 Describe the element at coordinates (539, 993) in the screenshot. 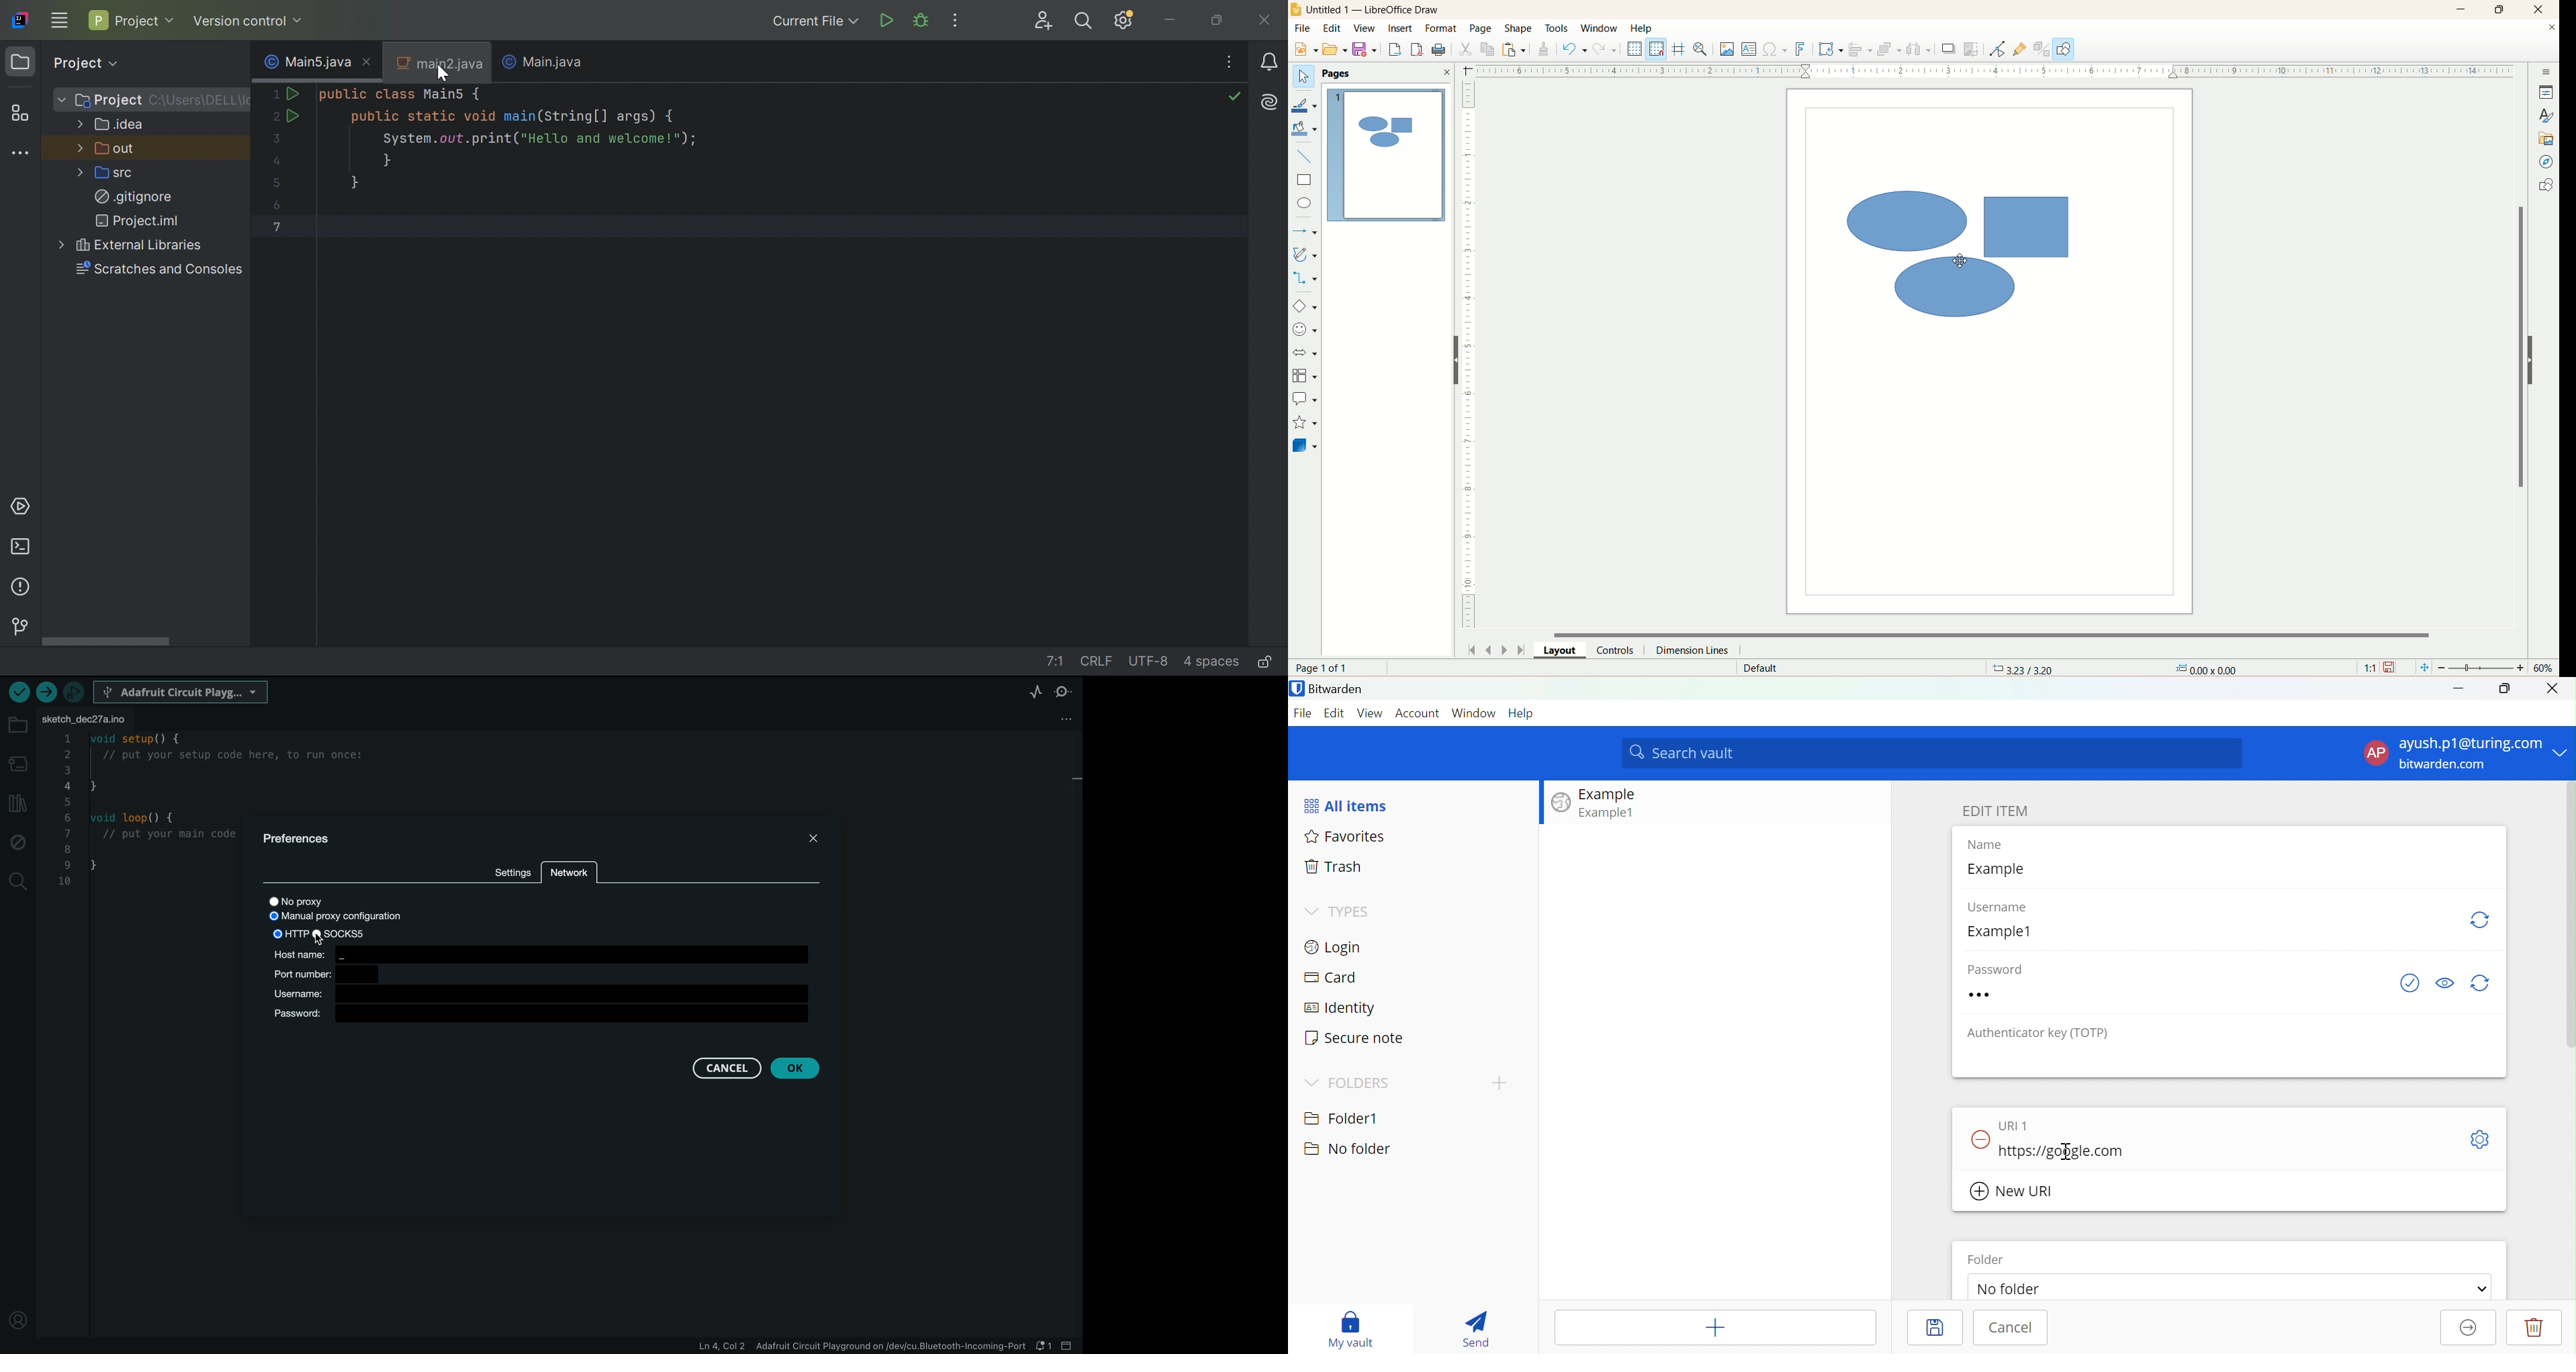

I see `USER NAME` at that location.